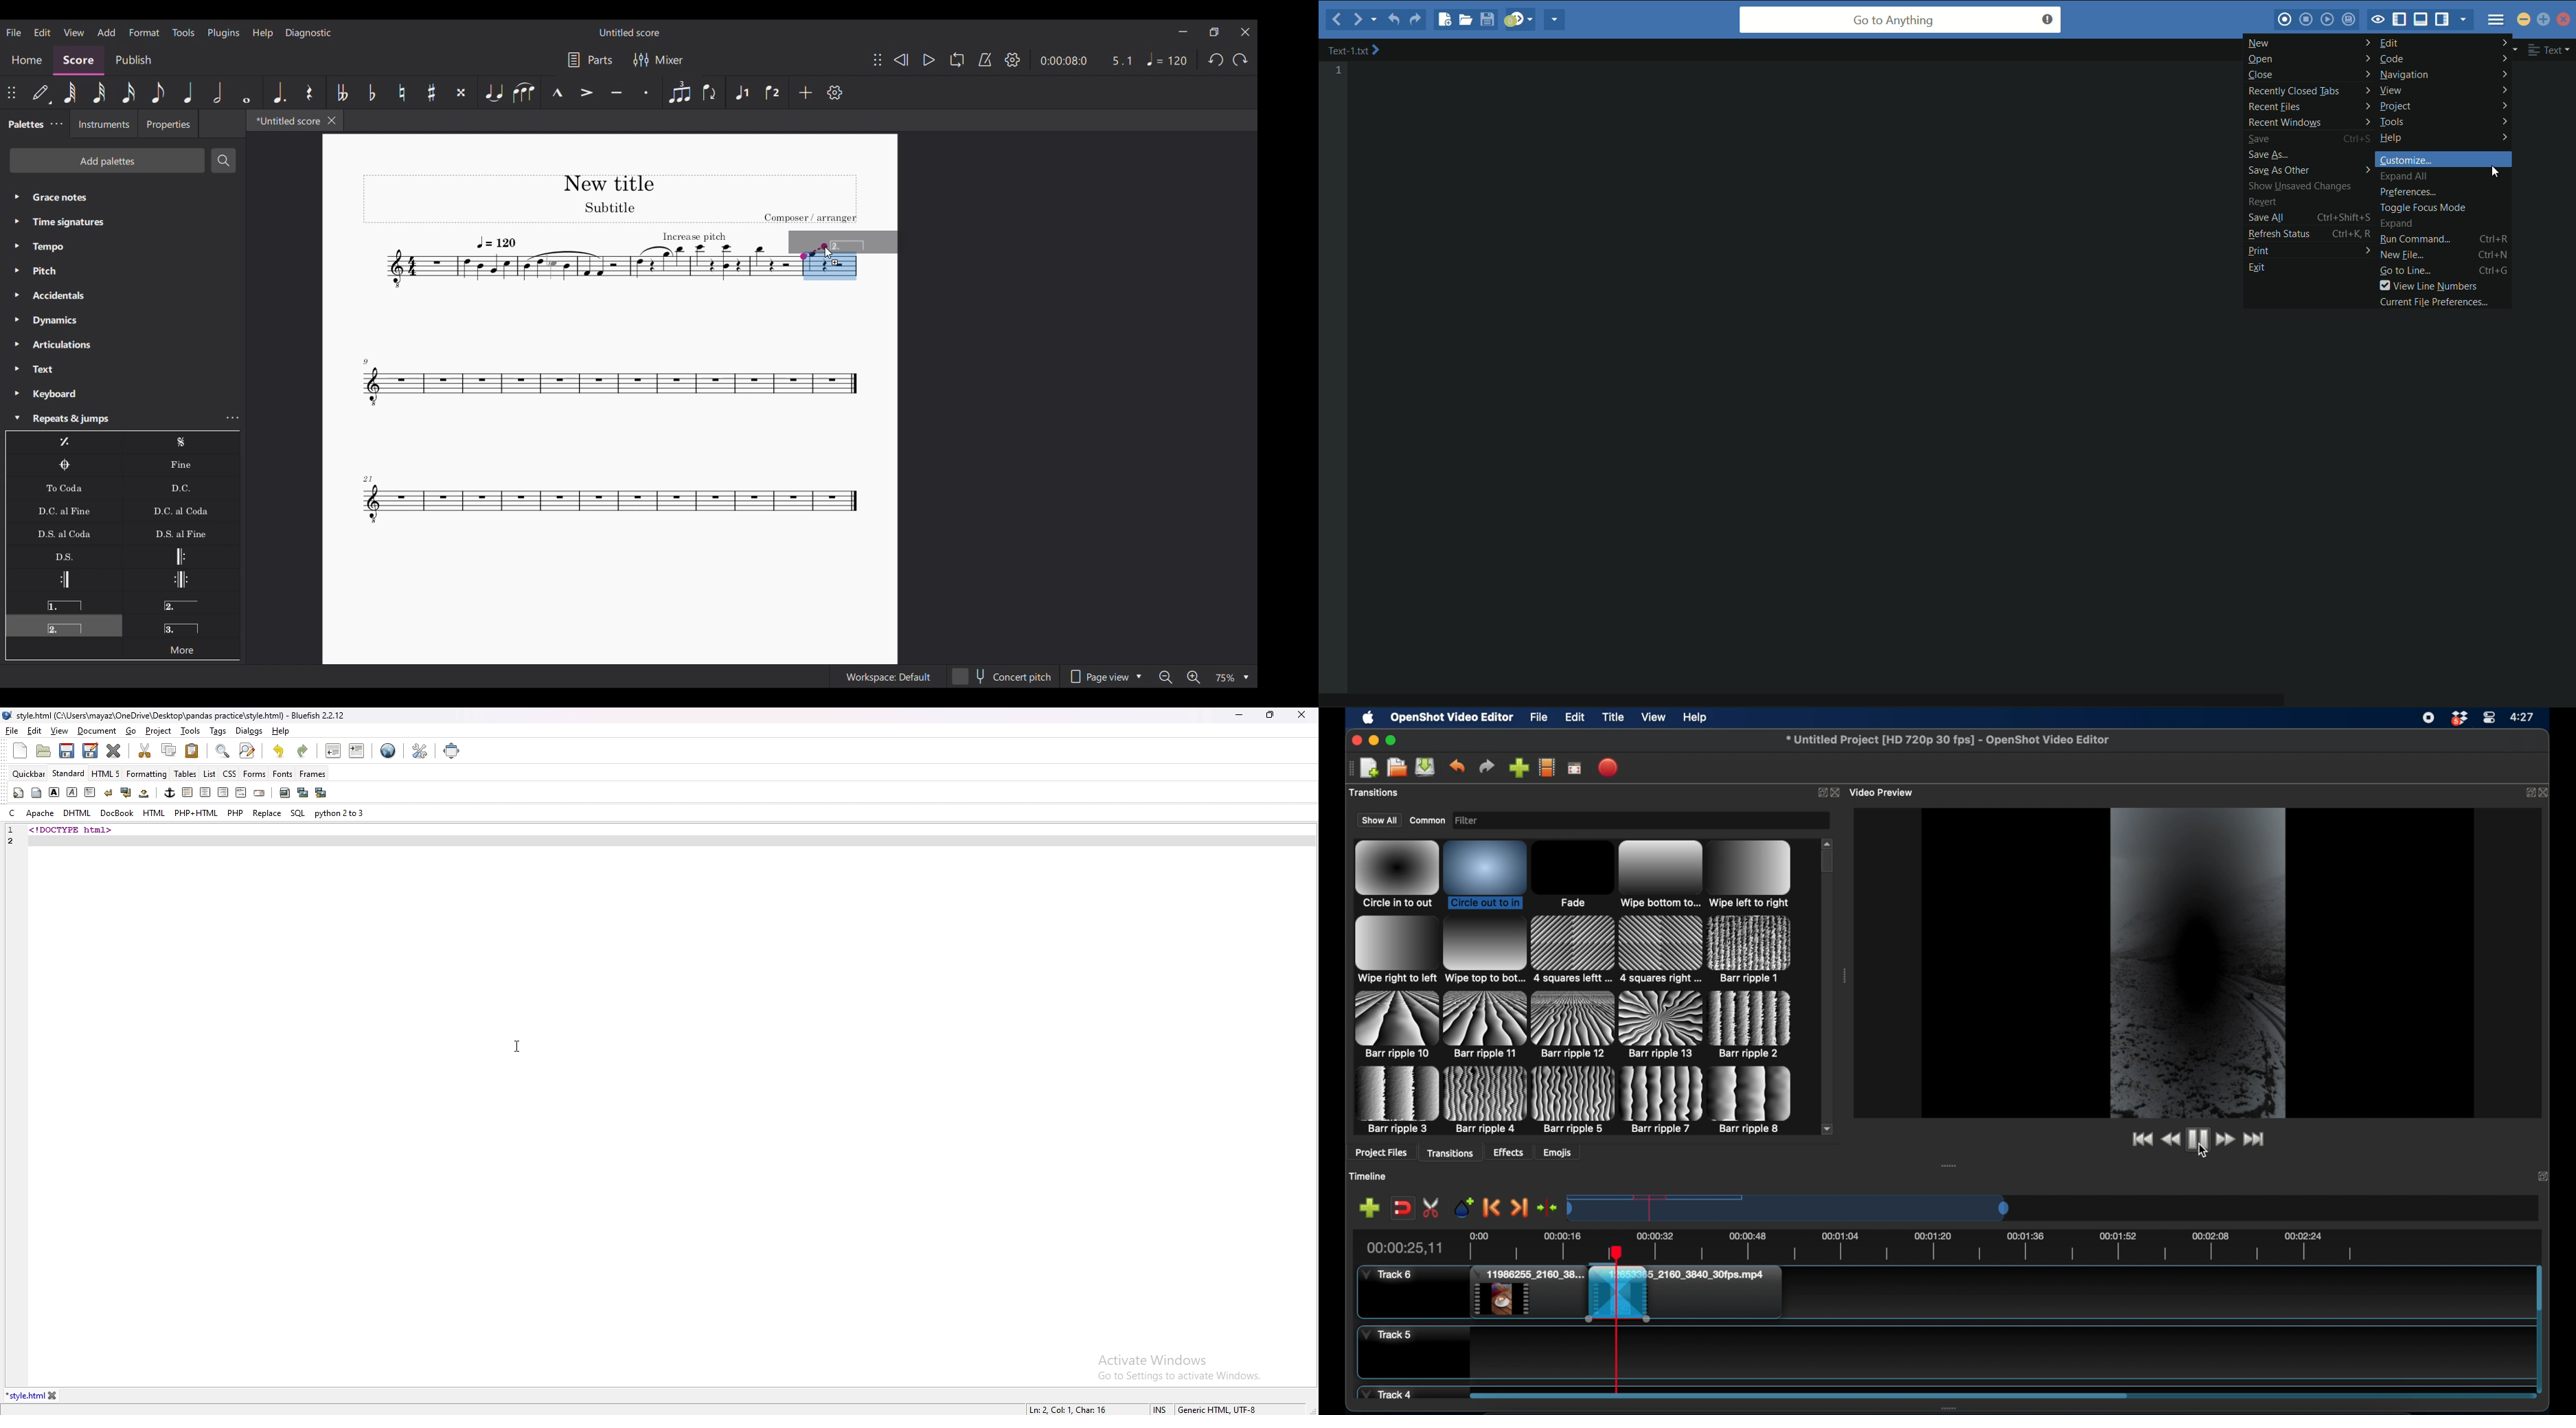  What do you see at coordinates (901, 60) in the screenshot?
I see `Rewind` at bounding box center [901, 60].